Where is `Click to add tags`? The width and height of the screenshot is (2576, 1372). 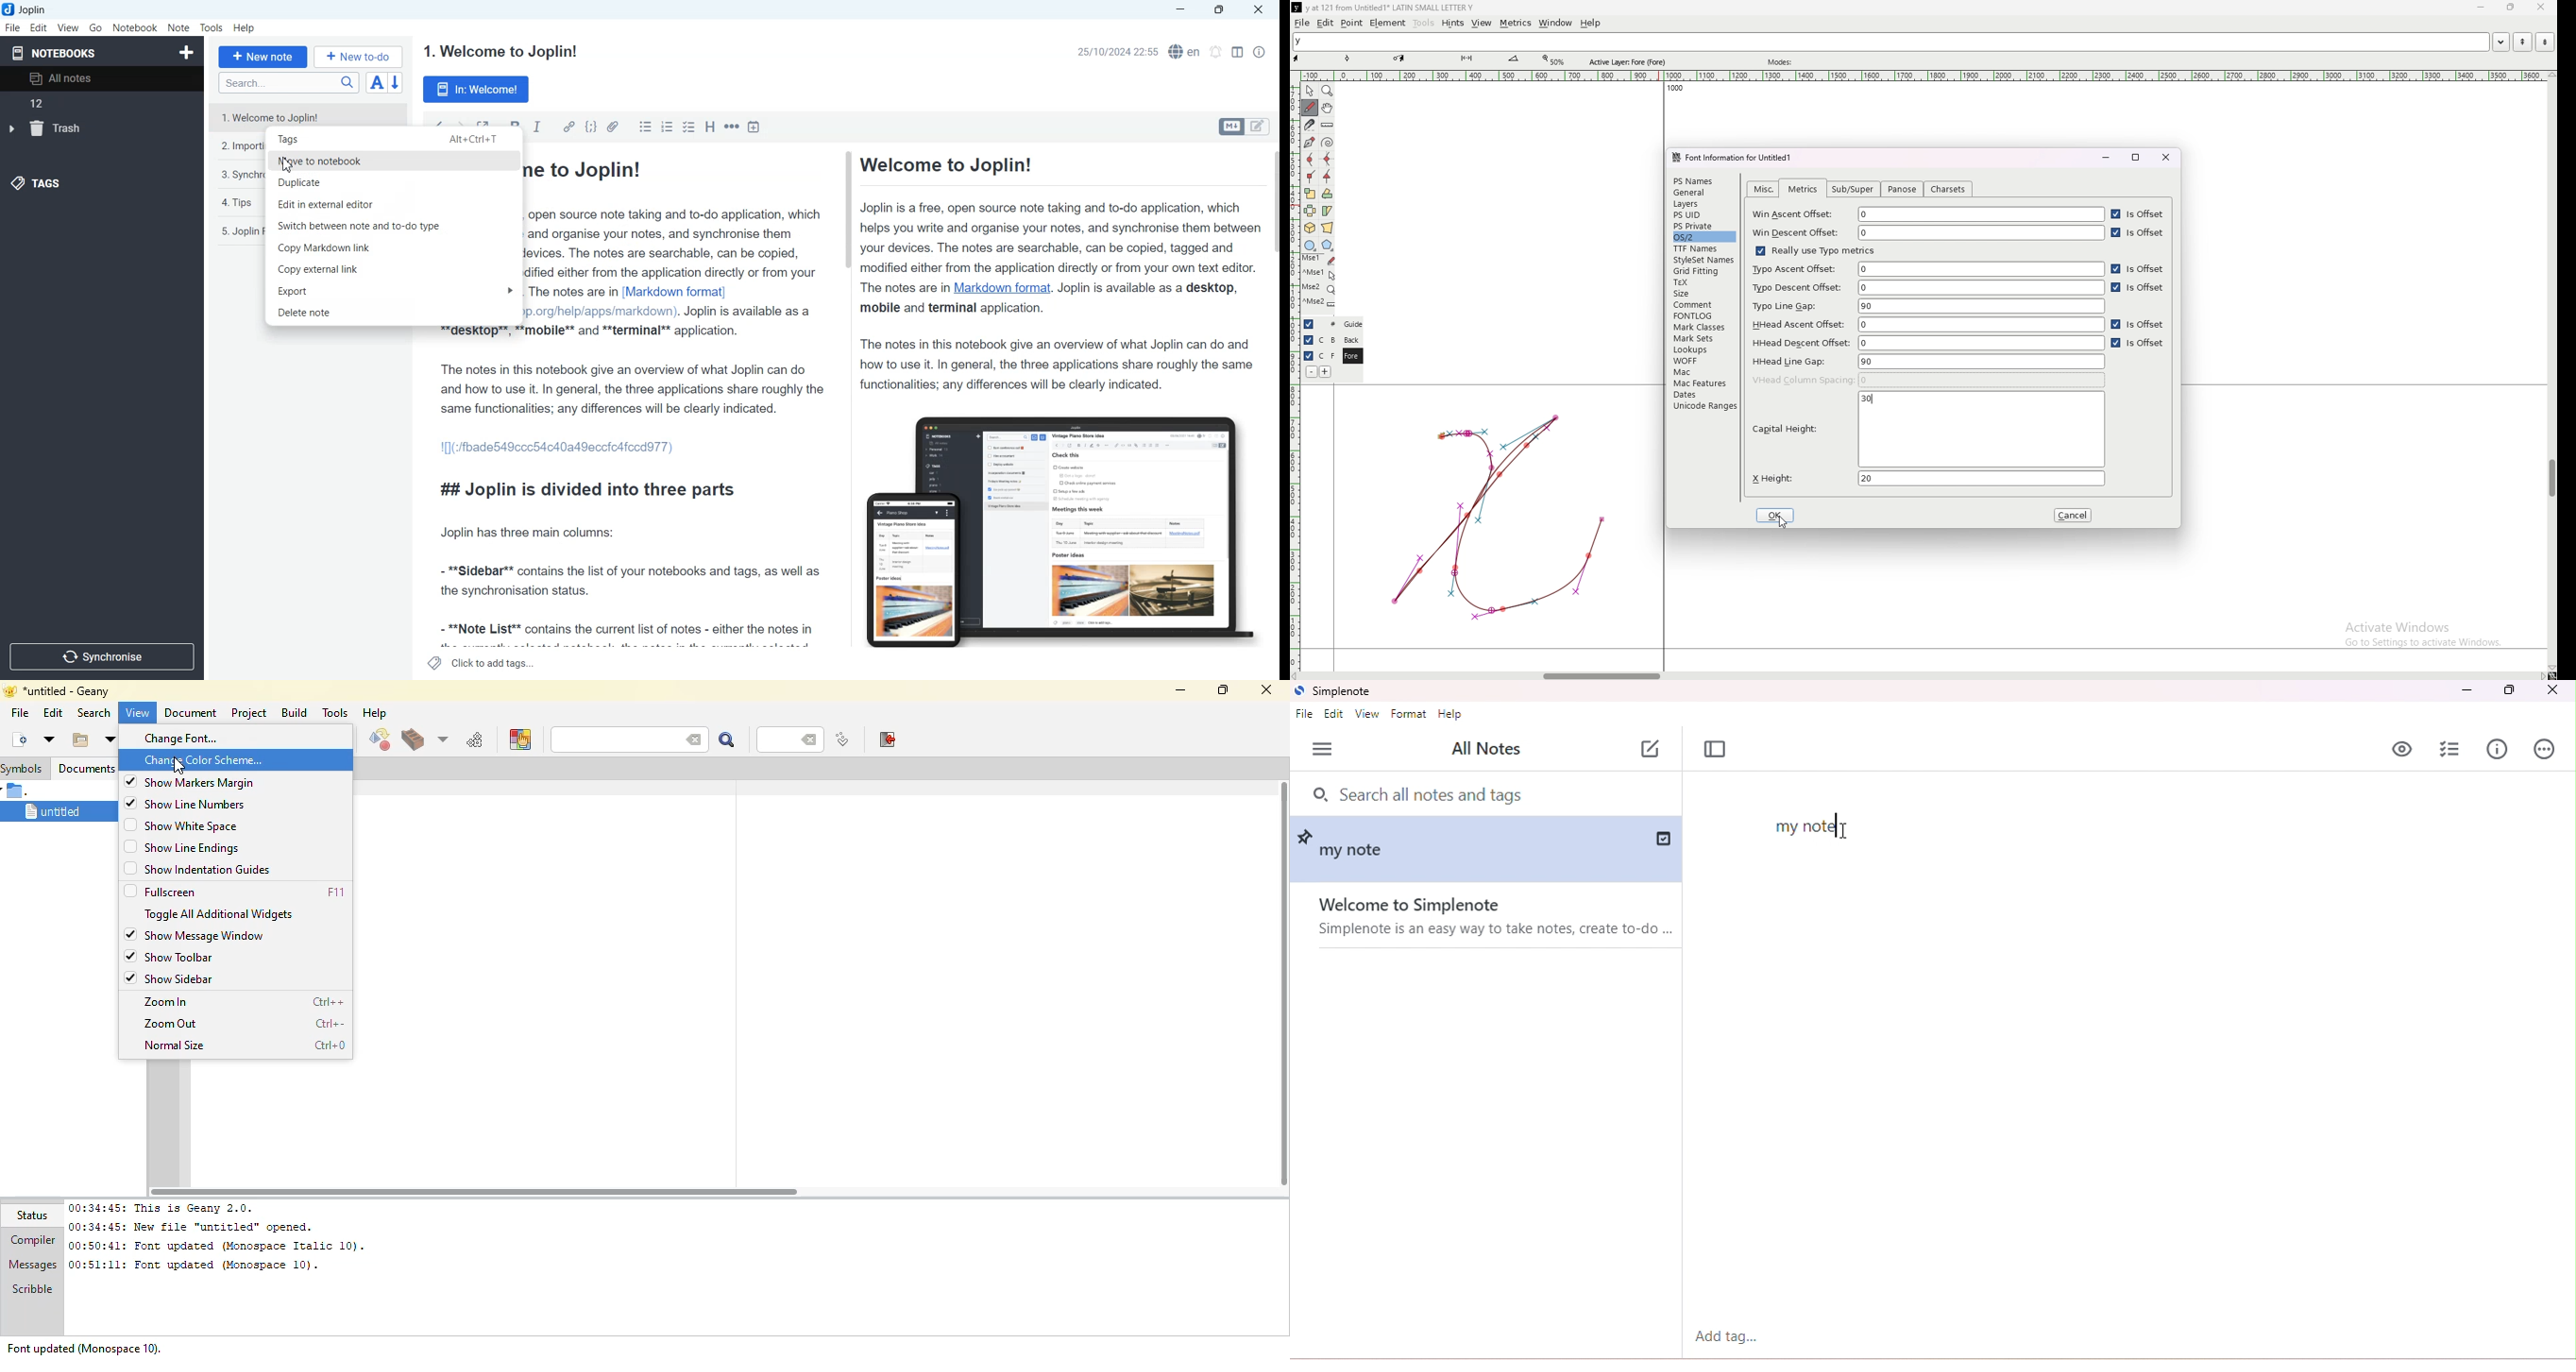
Click to add tags is located at coordinates (482, 663).